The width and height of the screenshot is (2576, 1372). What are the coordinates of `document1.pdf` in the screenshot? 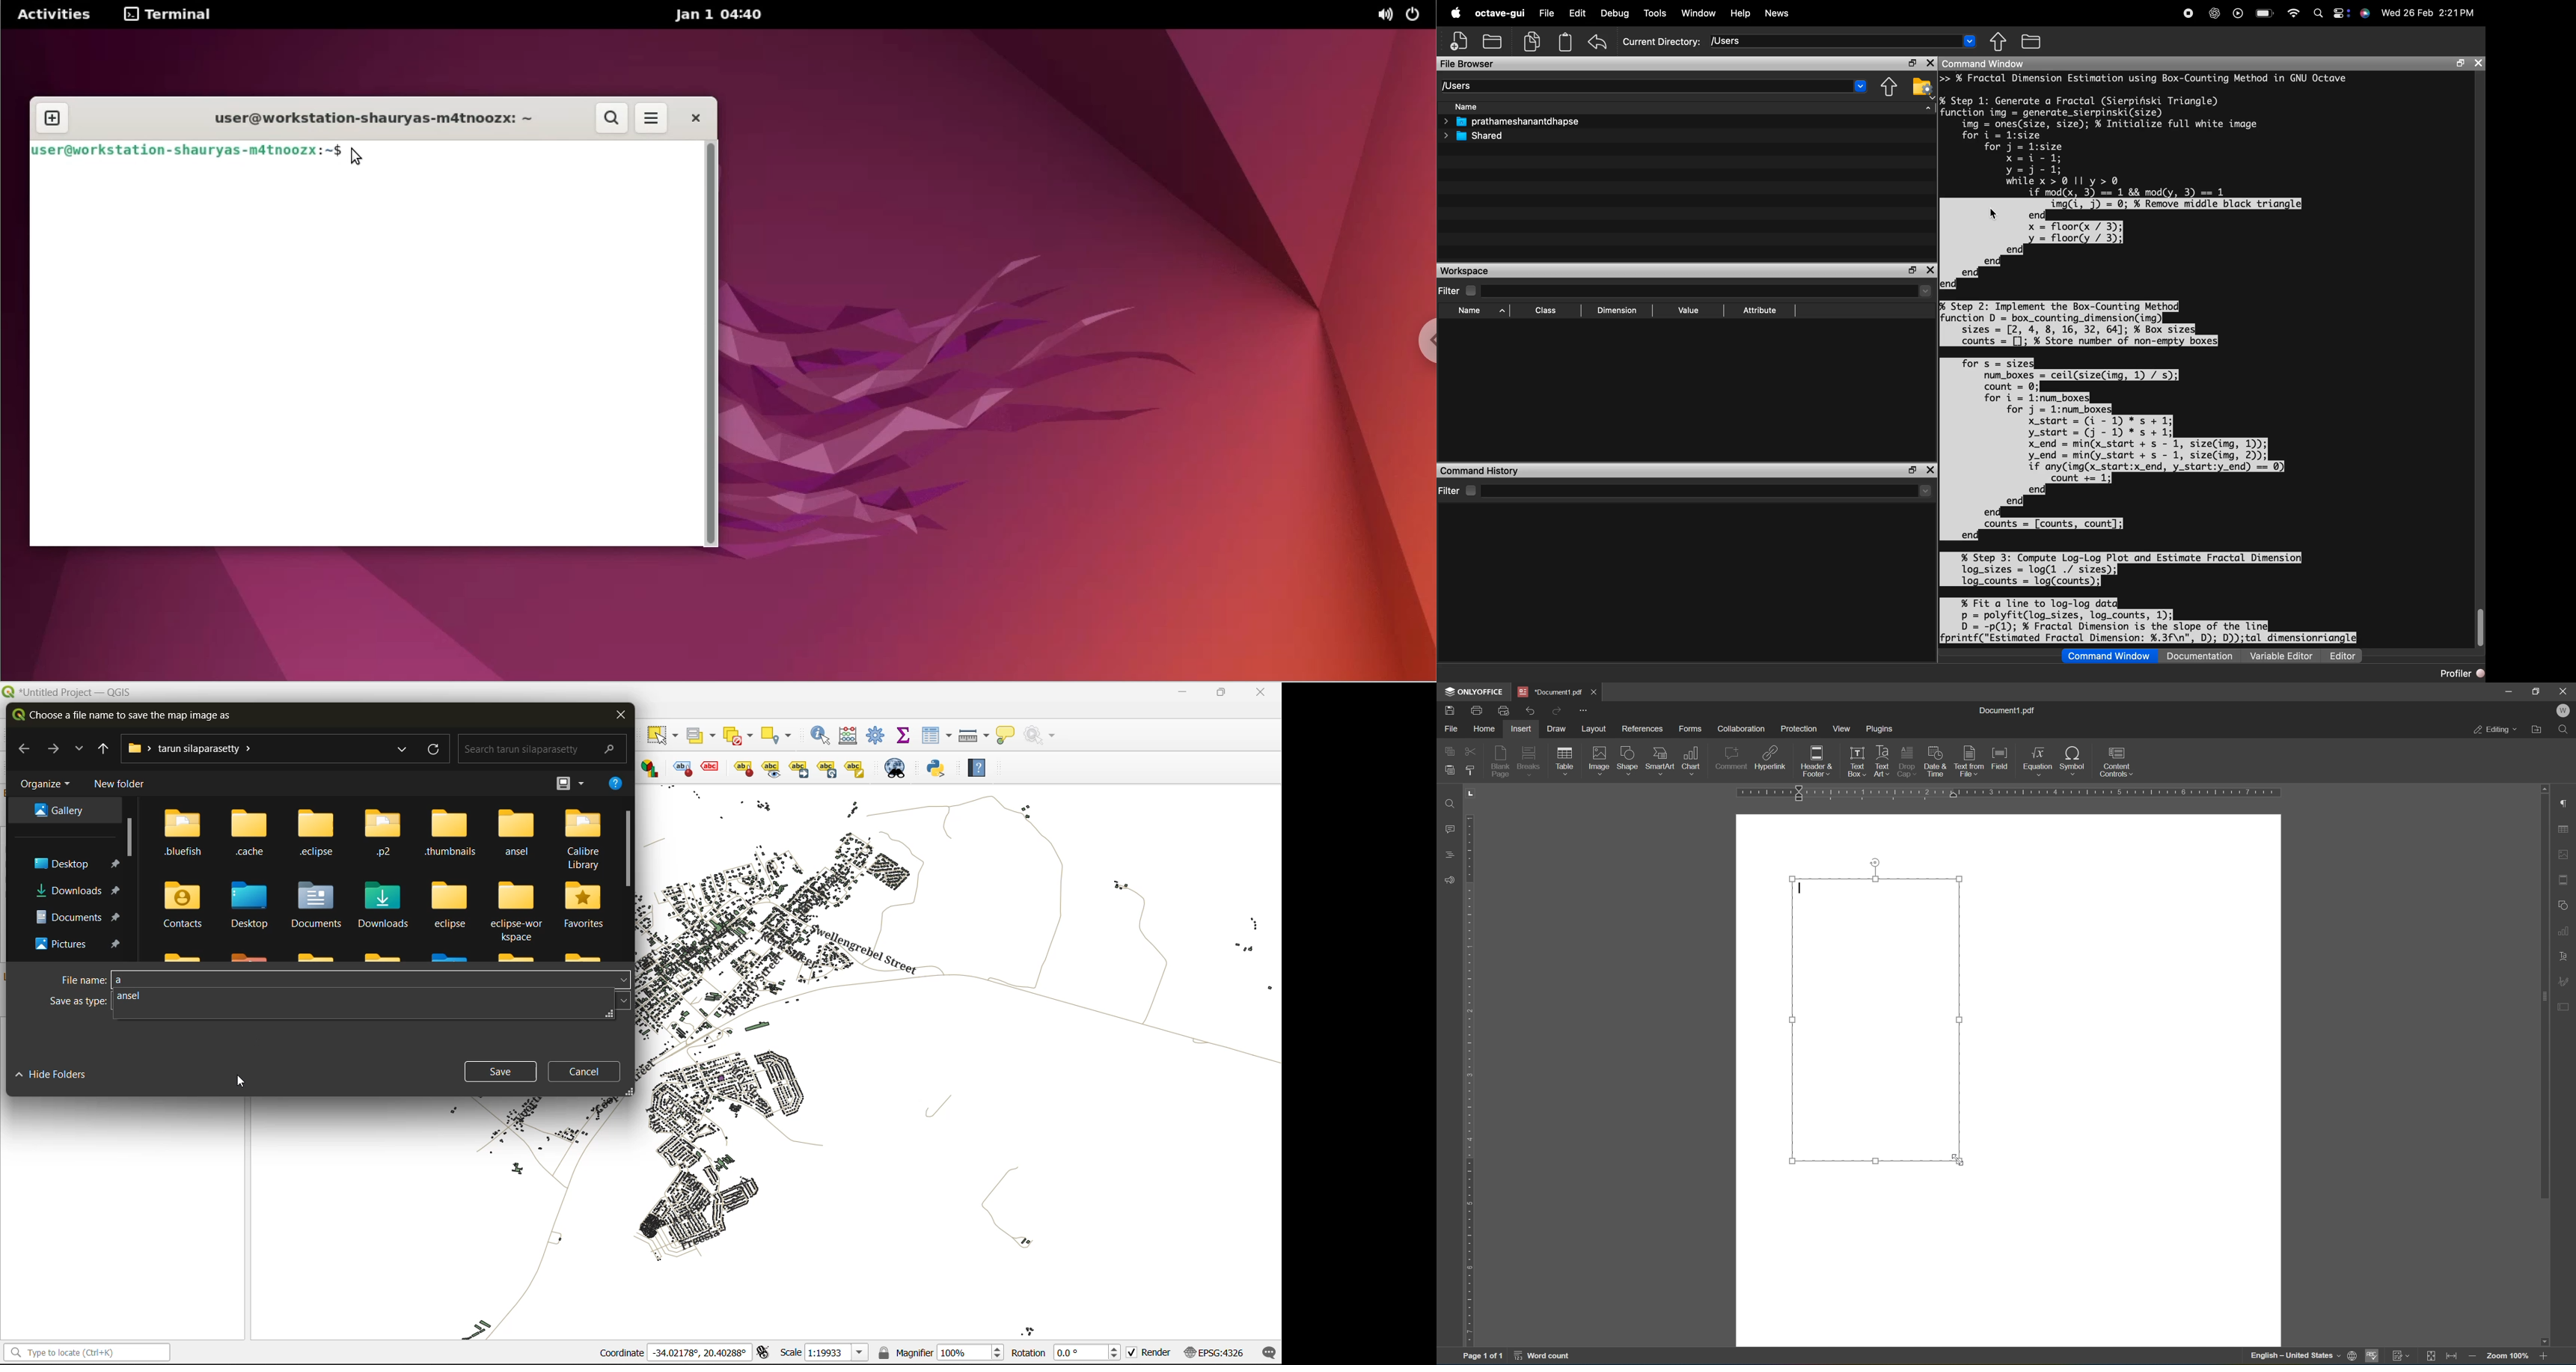 It's located at (2007, 711).